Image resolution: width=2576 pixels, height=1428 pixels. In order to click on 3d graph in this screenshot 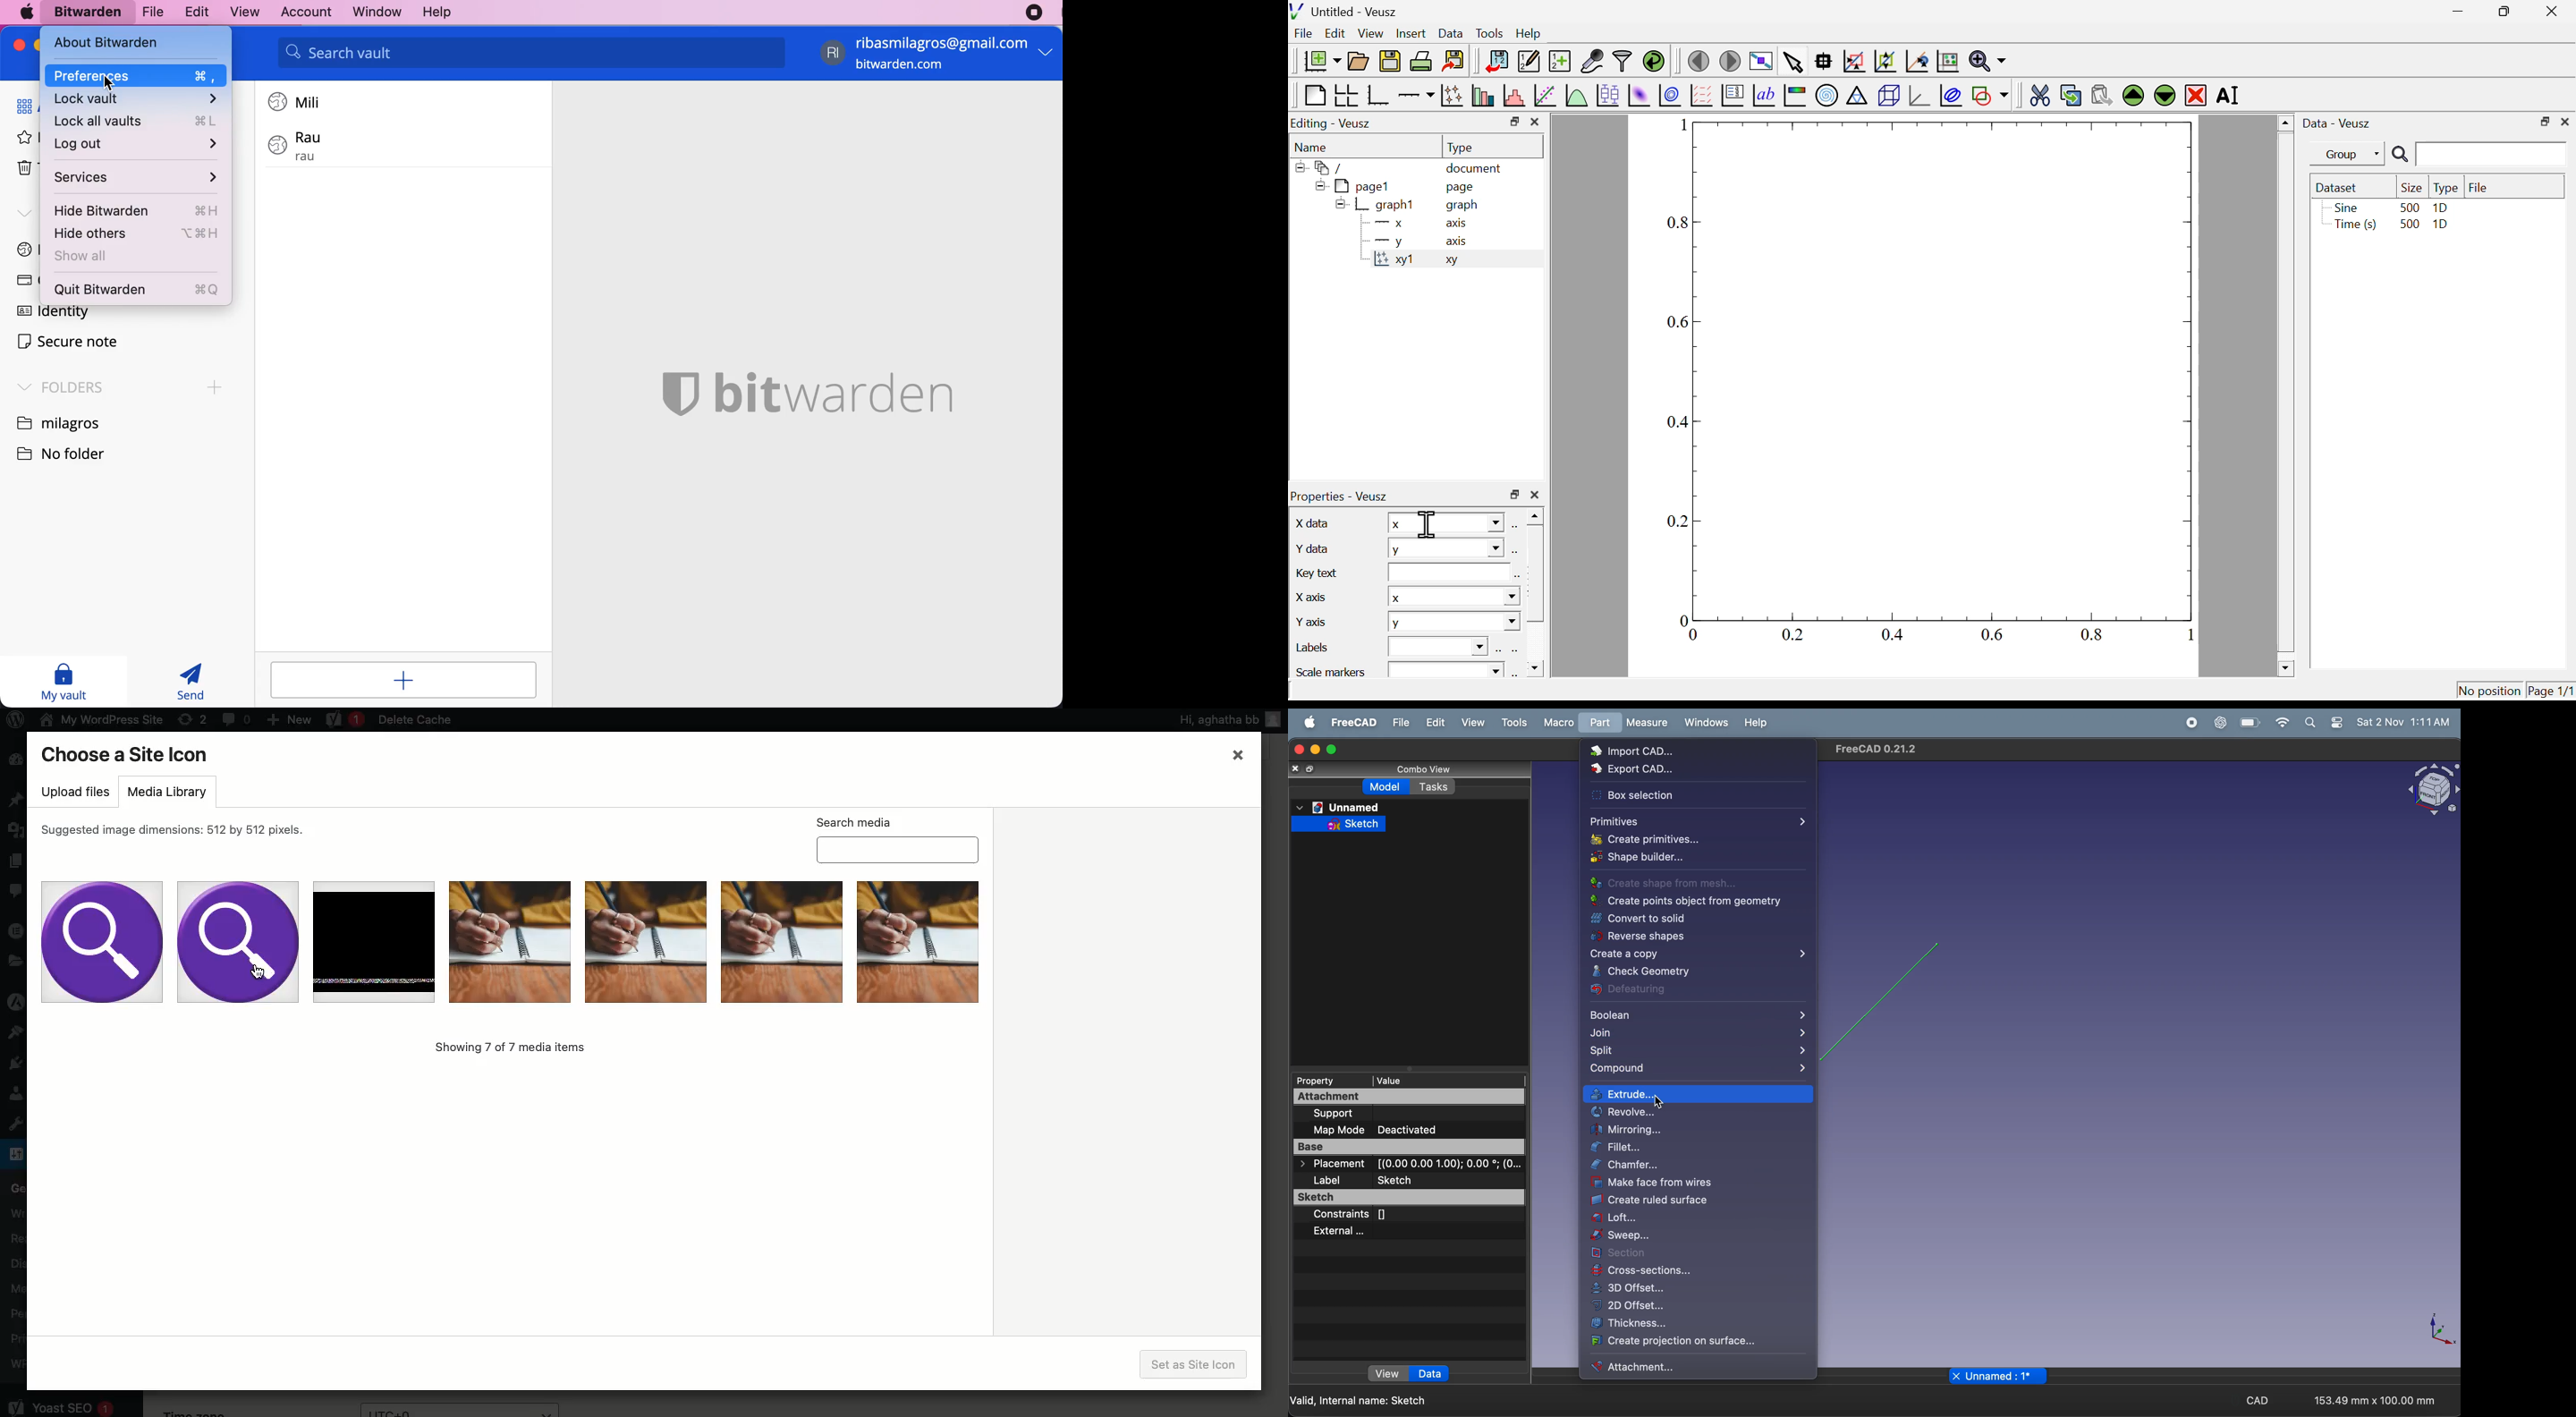, I will do `click(1919, 96)`.